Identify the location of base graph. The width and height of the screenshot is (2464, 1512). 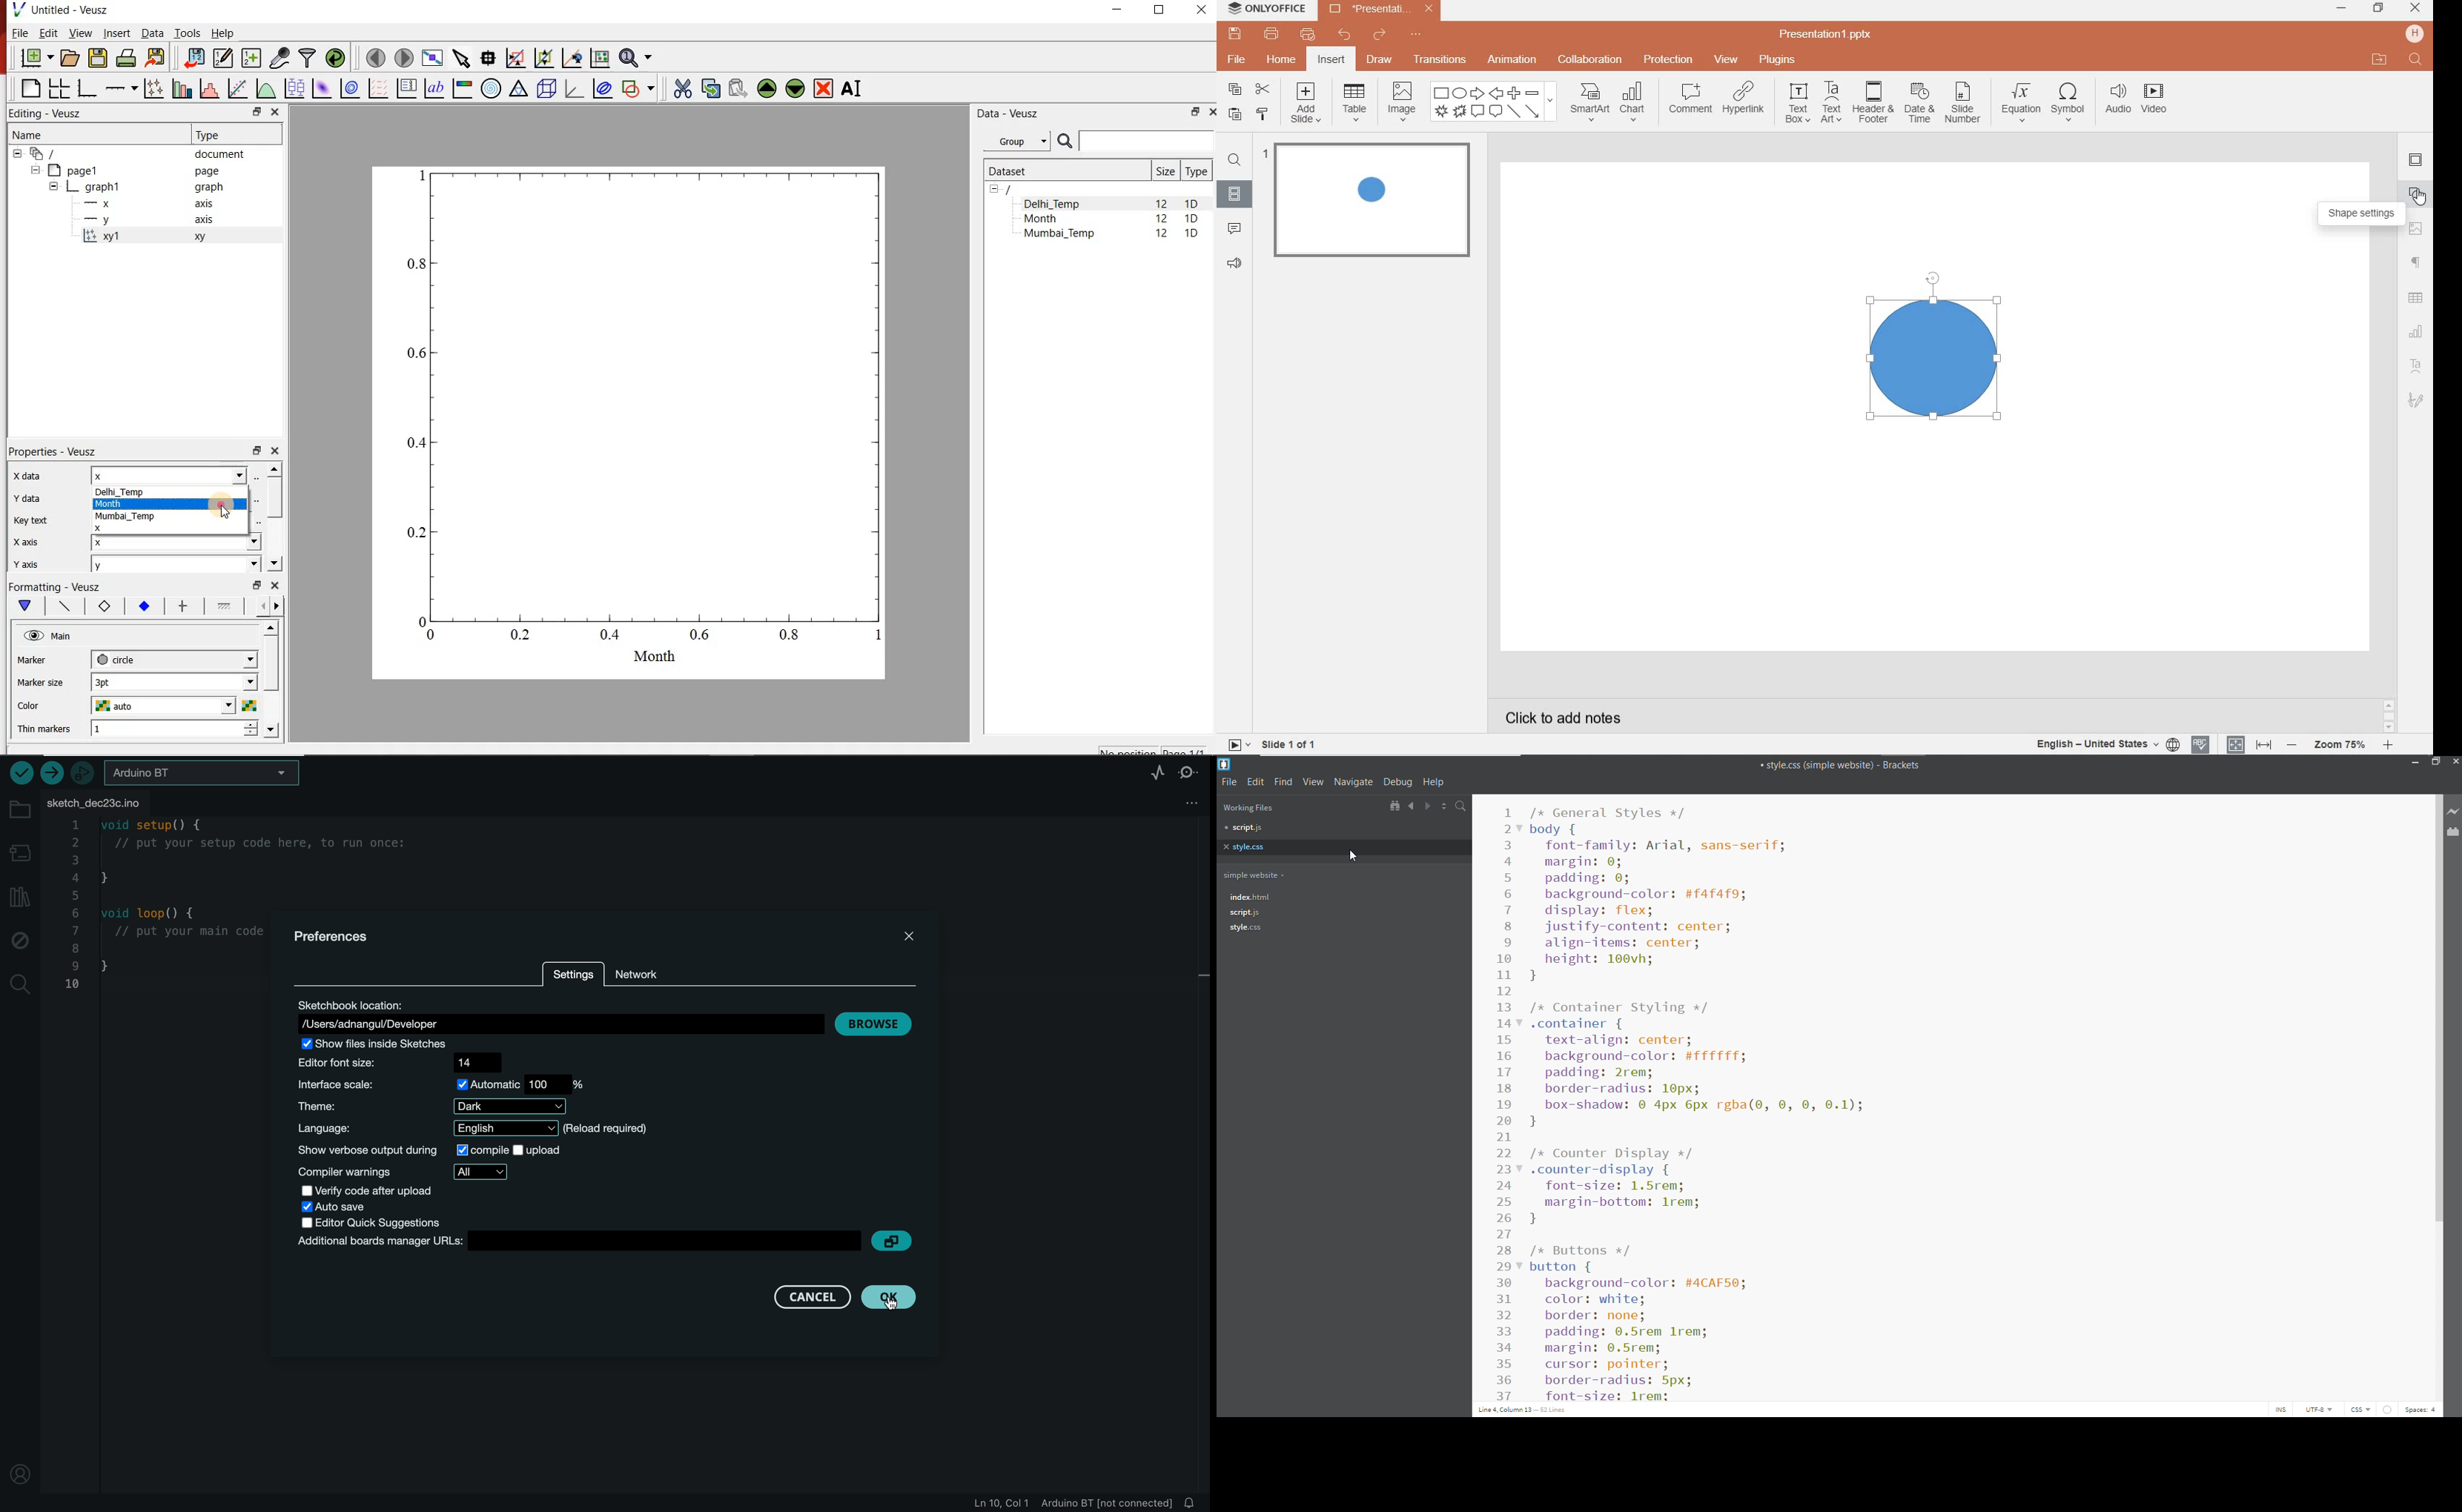
(85, 89).